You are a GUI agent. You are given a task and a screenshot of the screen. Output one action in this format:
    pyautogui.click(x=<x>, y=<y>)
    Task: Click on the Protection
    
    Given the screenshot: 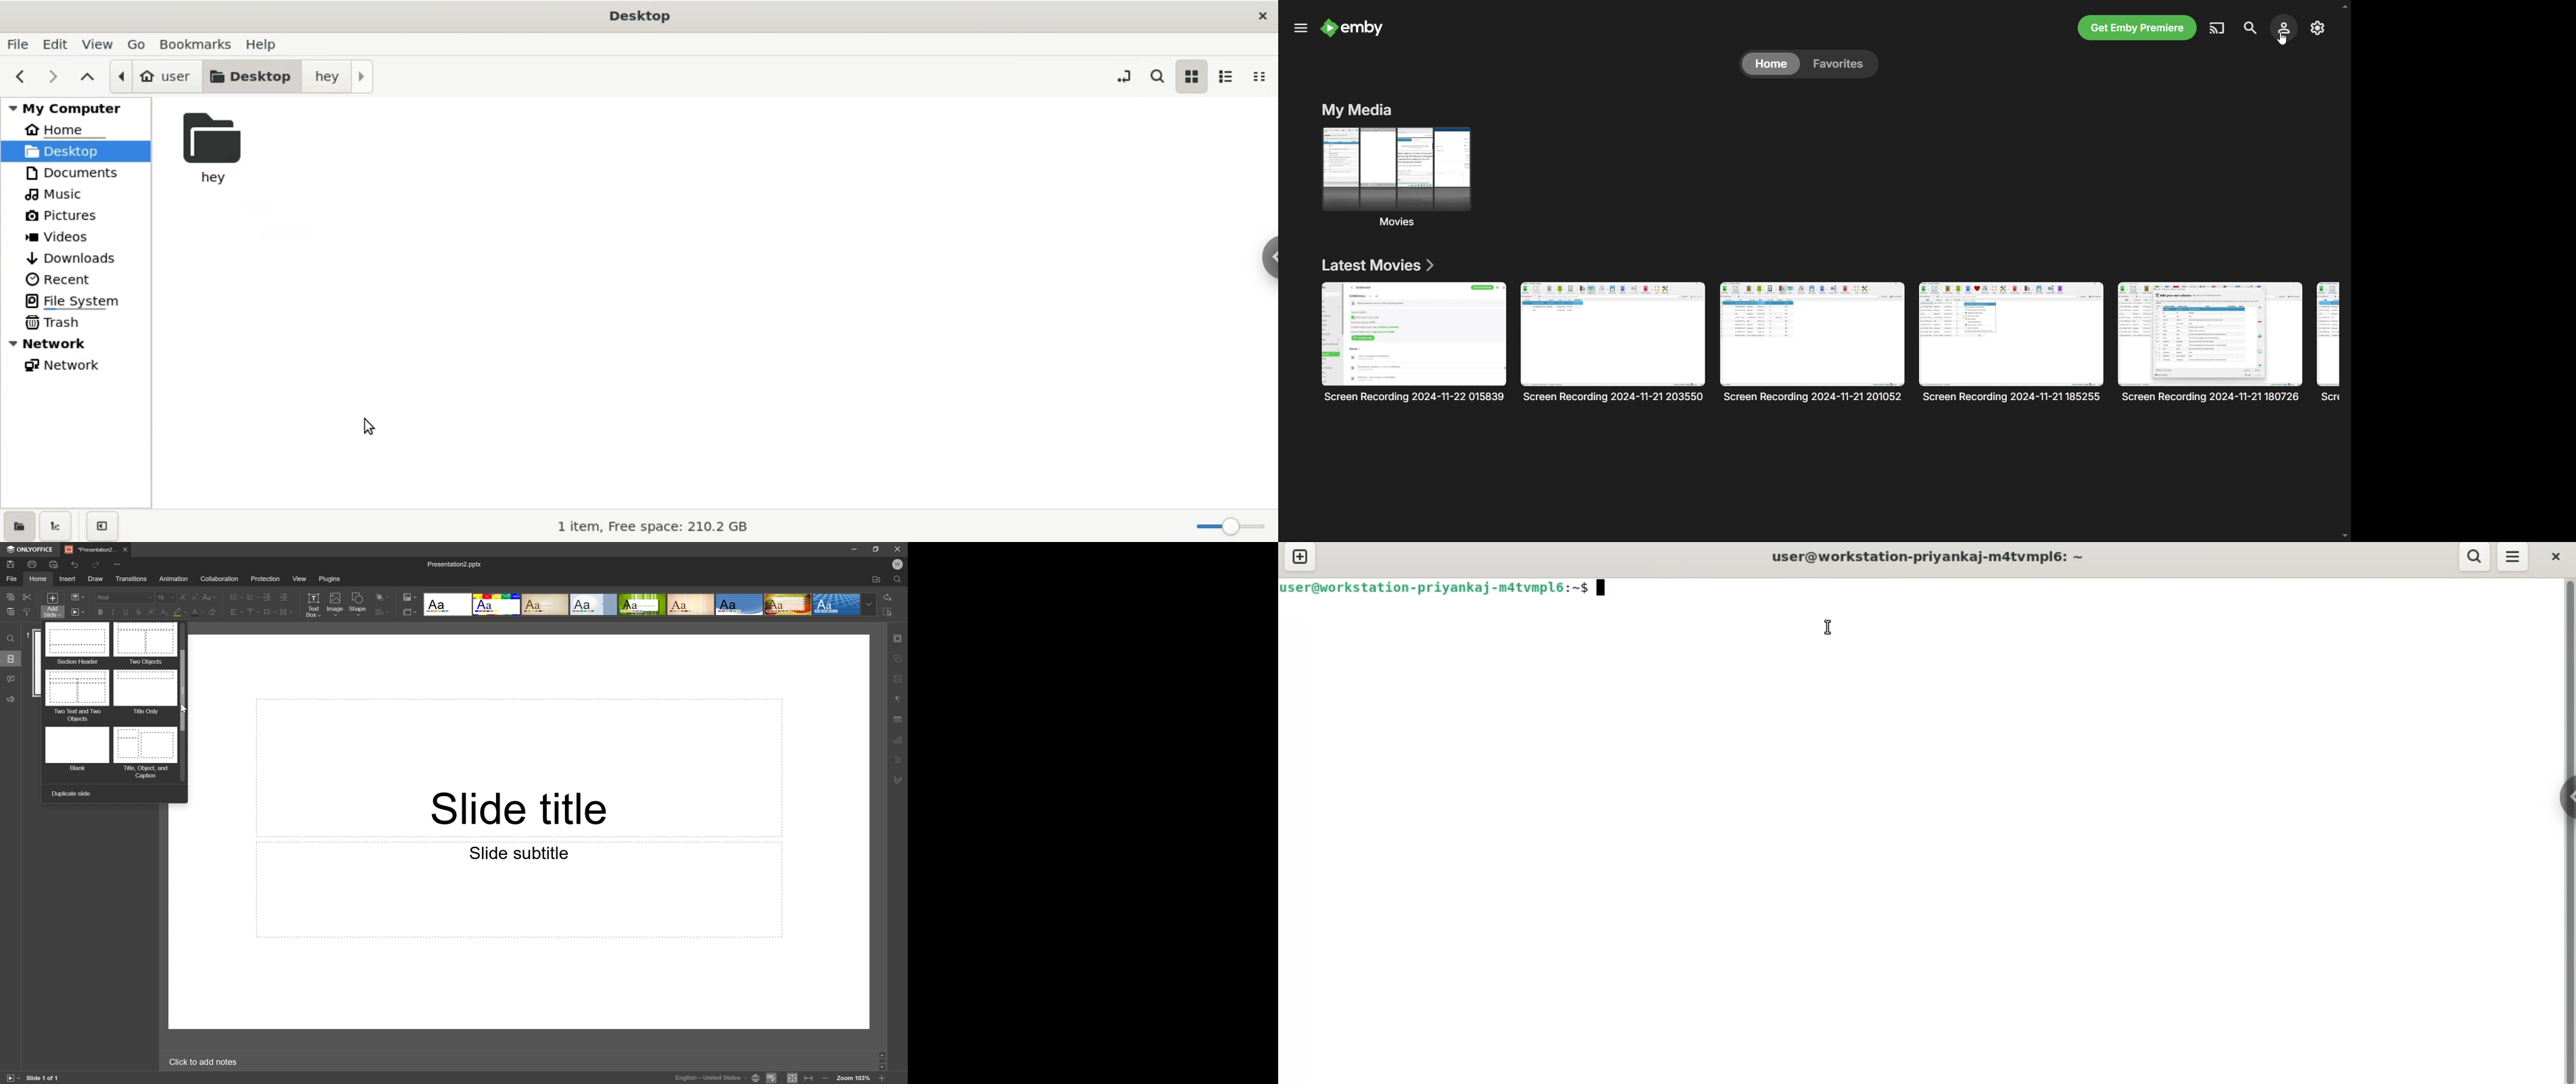 What is the action you would take?
    pyautogui.click(x=264, y=578)
    